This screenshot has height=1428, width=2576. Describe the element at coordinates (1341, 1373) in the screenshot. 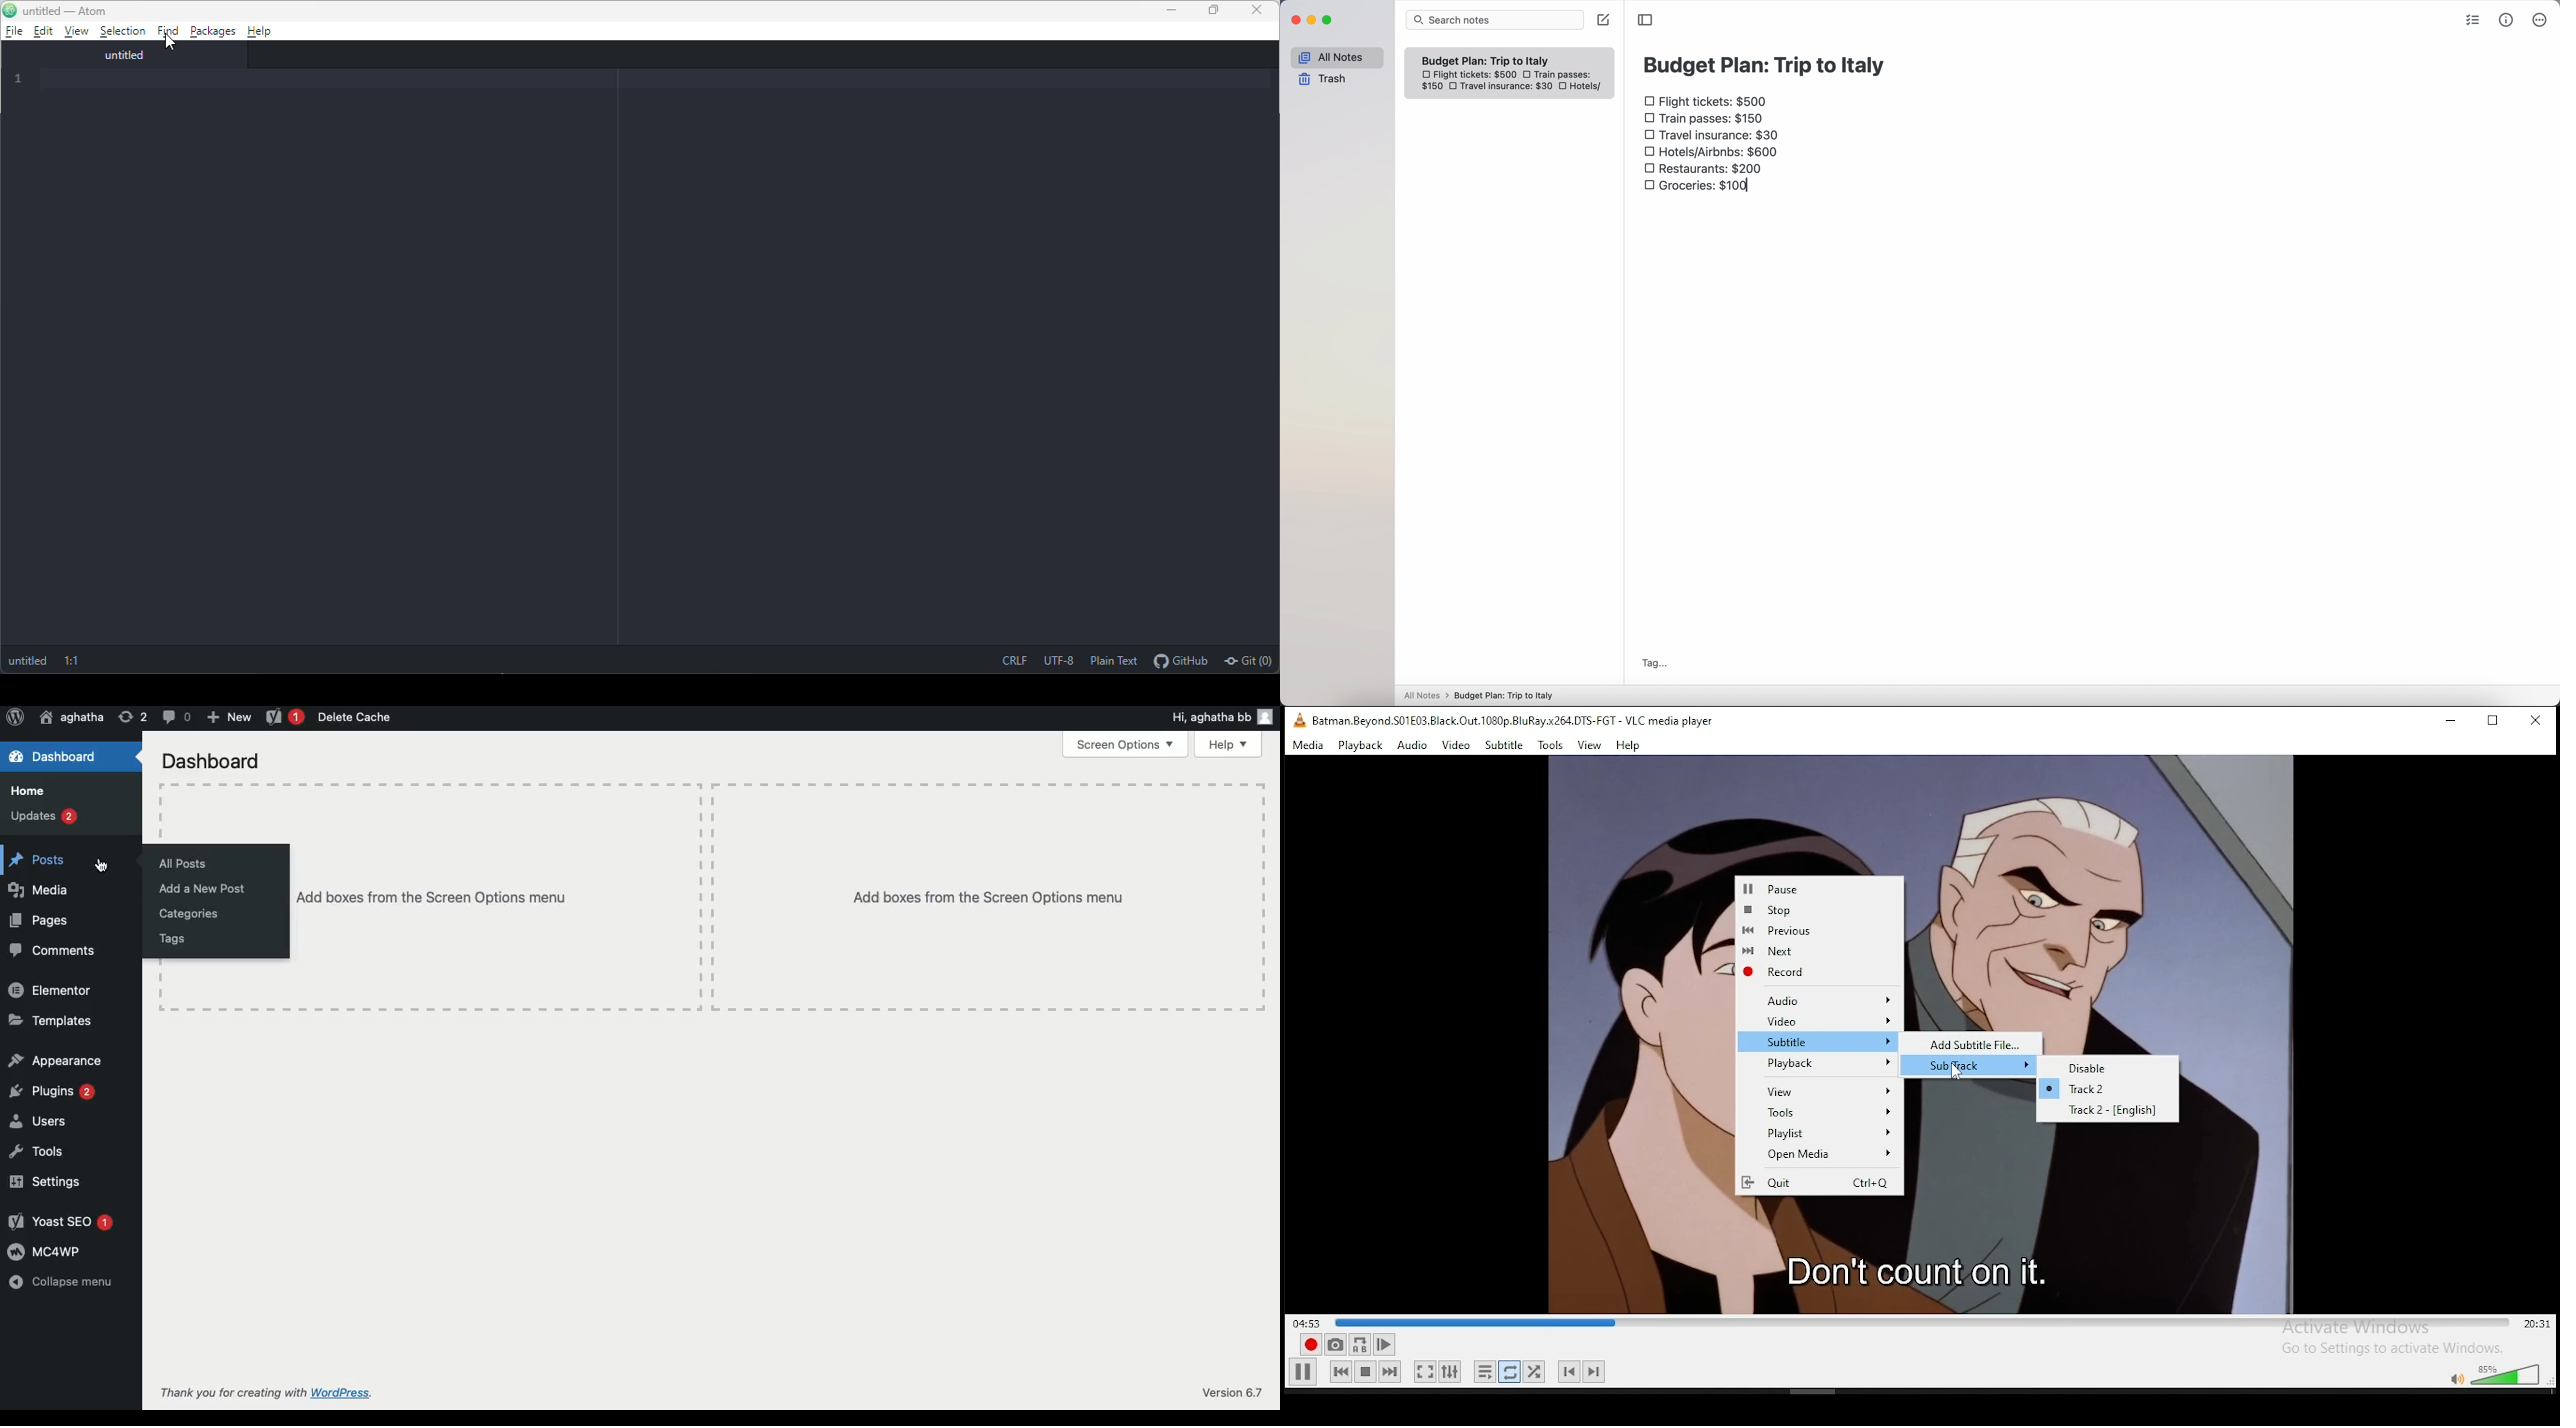

I see `rewind` at that location.